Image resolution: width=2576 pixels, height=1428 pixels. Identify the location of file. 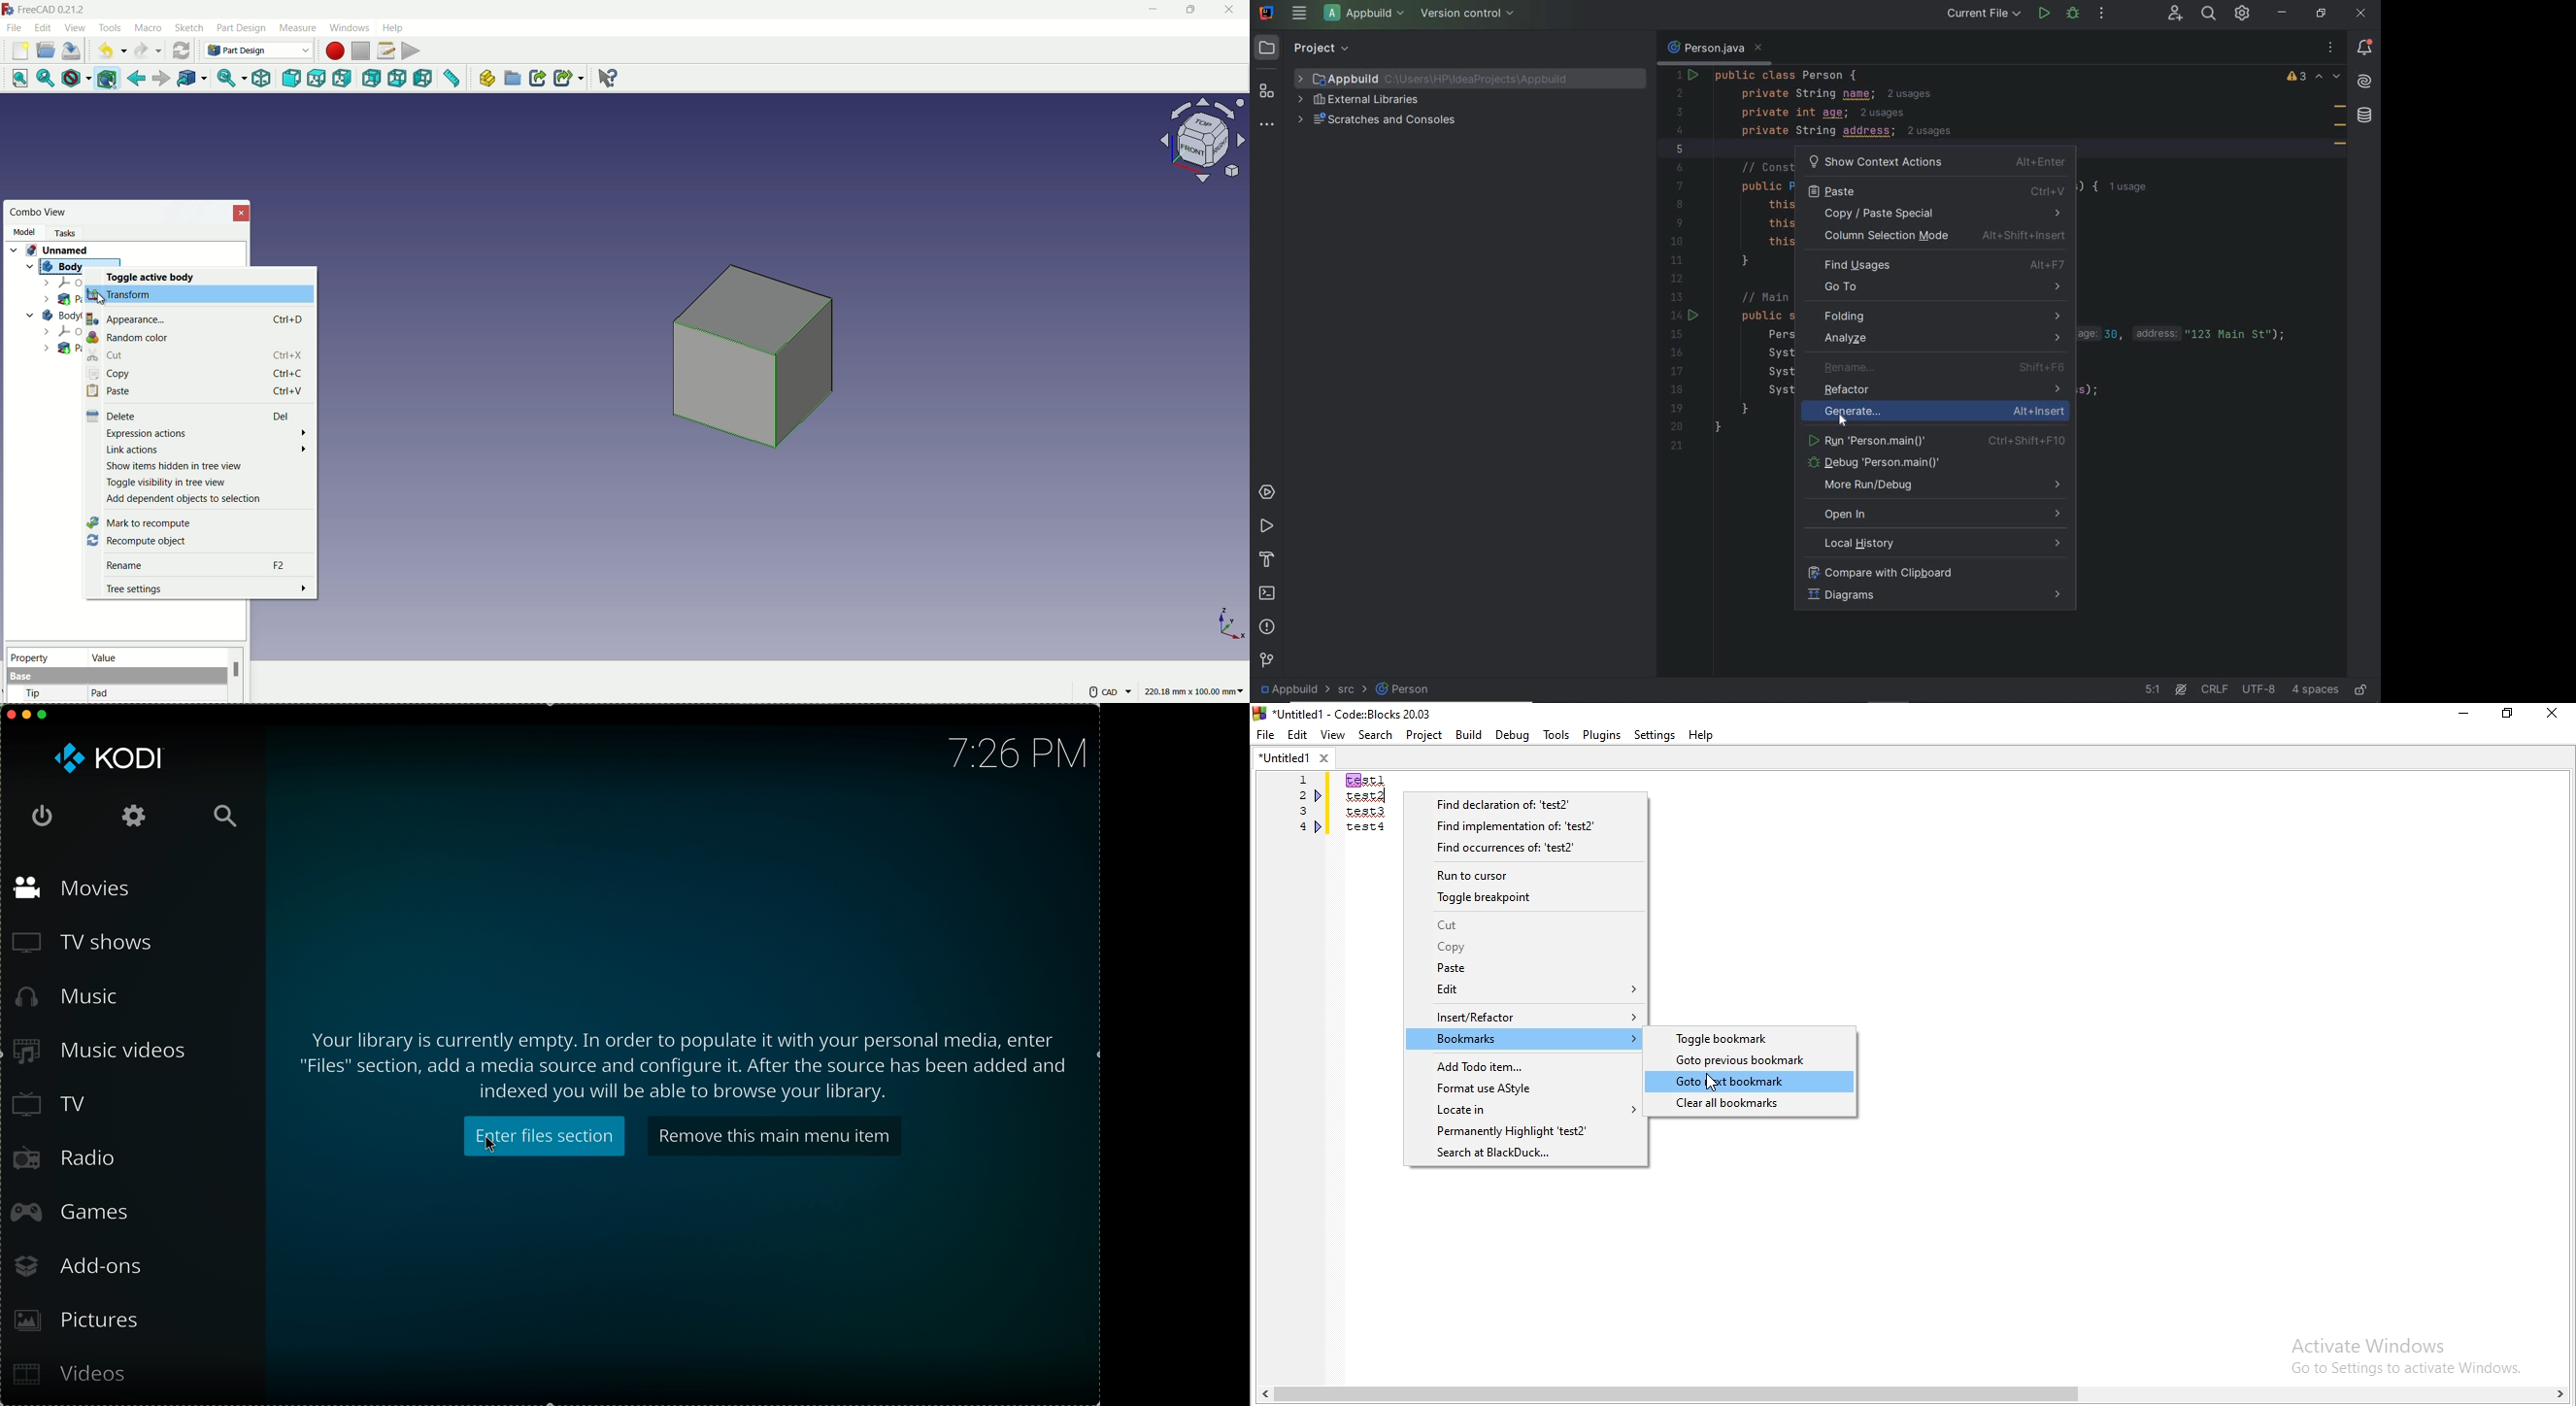
(14, 27).